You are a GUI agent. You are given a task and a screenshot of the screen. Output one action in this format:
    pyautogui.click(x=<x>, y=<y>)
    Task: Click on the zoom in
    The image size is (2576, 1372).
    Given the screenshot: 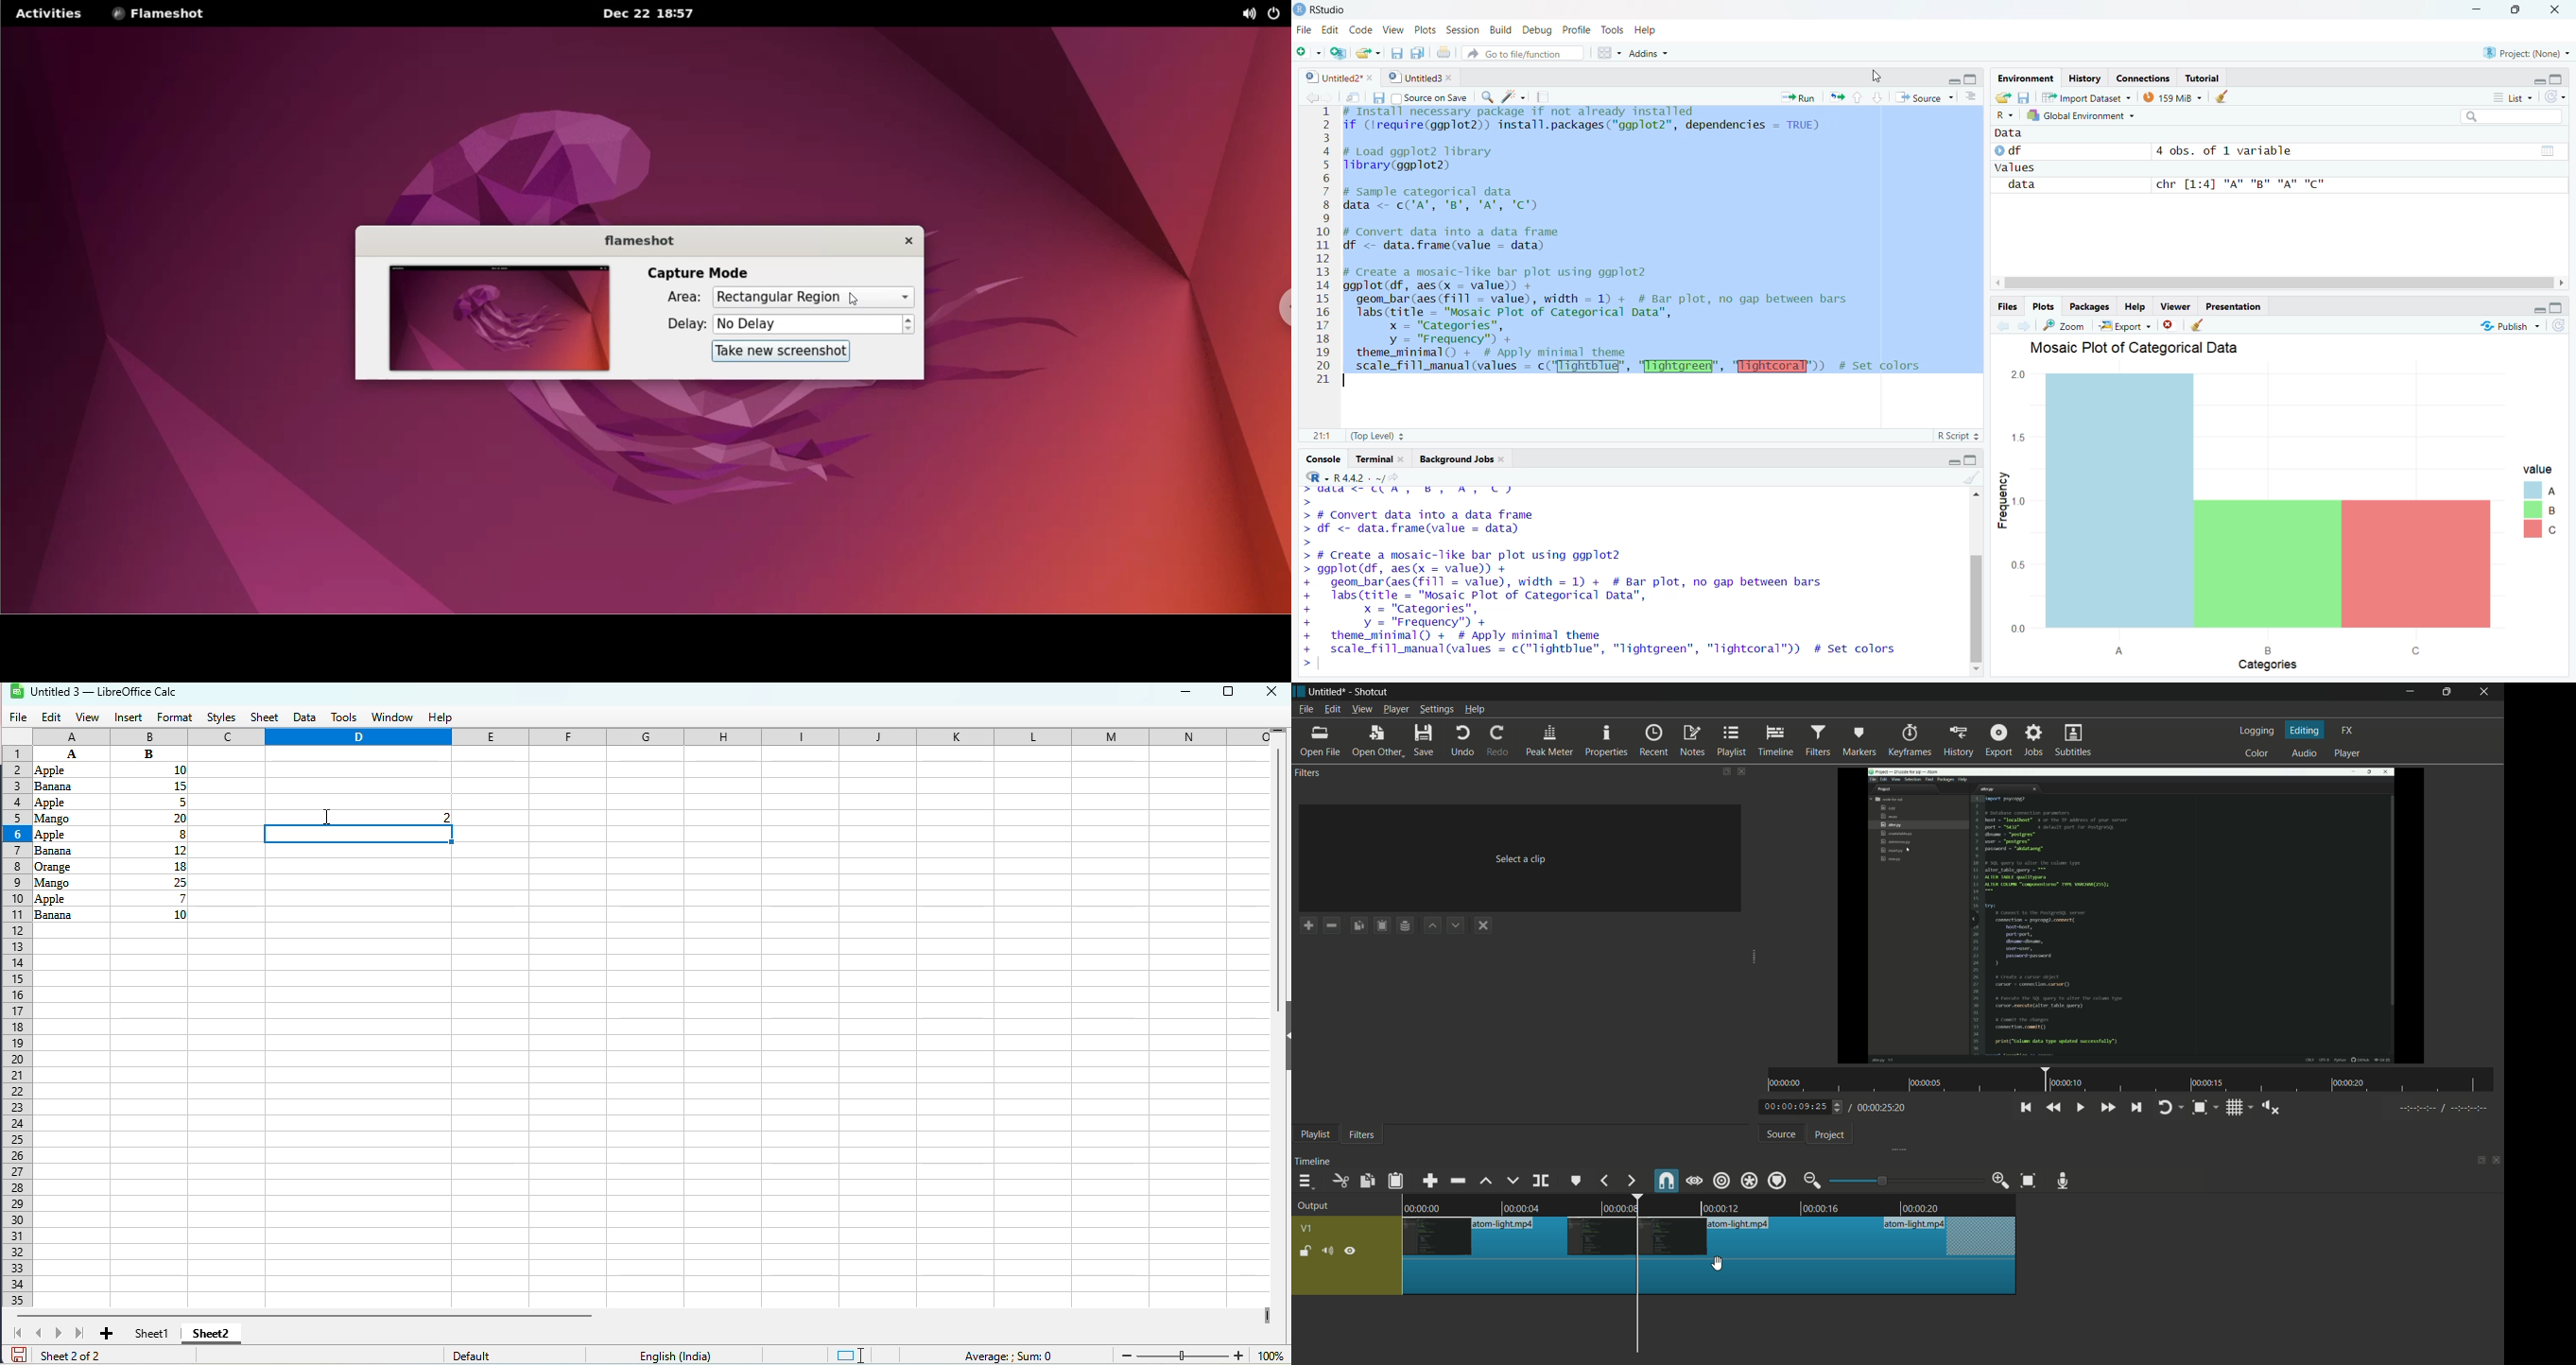 What is the action you would take?
    pyautogui.click(x=2002, y=1180)
    